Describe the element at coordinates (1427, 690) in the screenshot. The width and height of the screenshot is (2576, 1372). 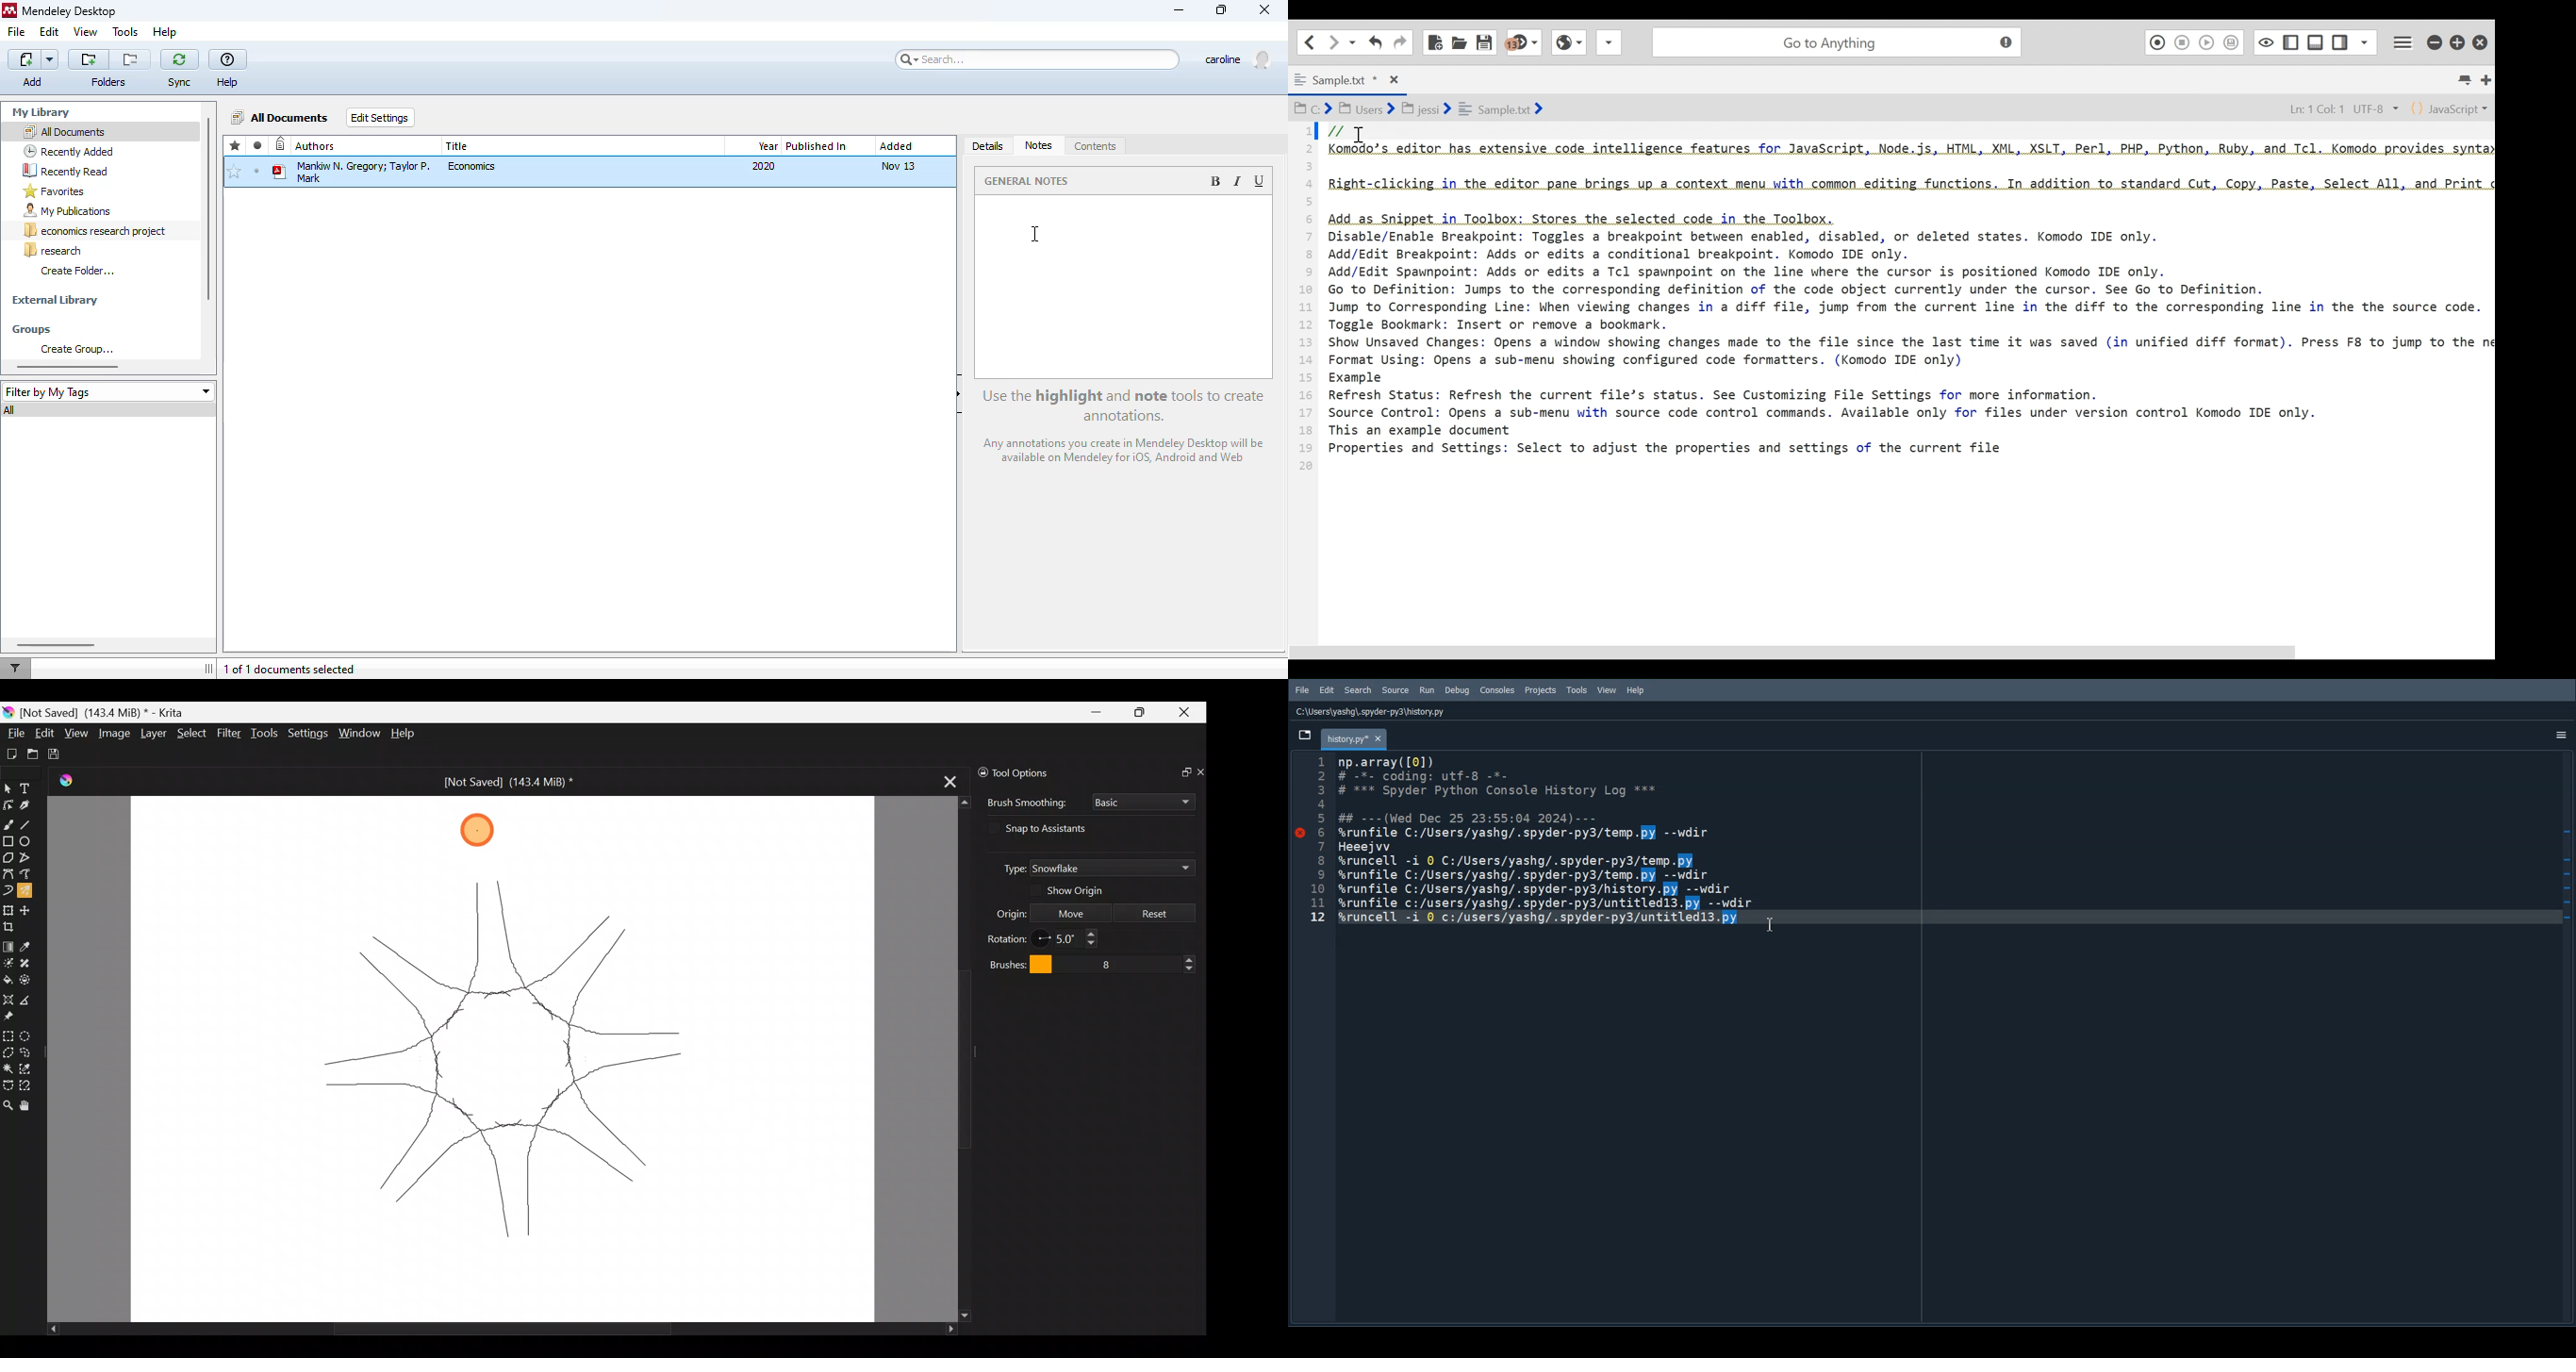
I see `Run` at that location.